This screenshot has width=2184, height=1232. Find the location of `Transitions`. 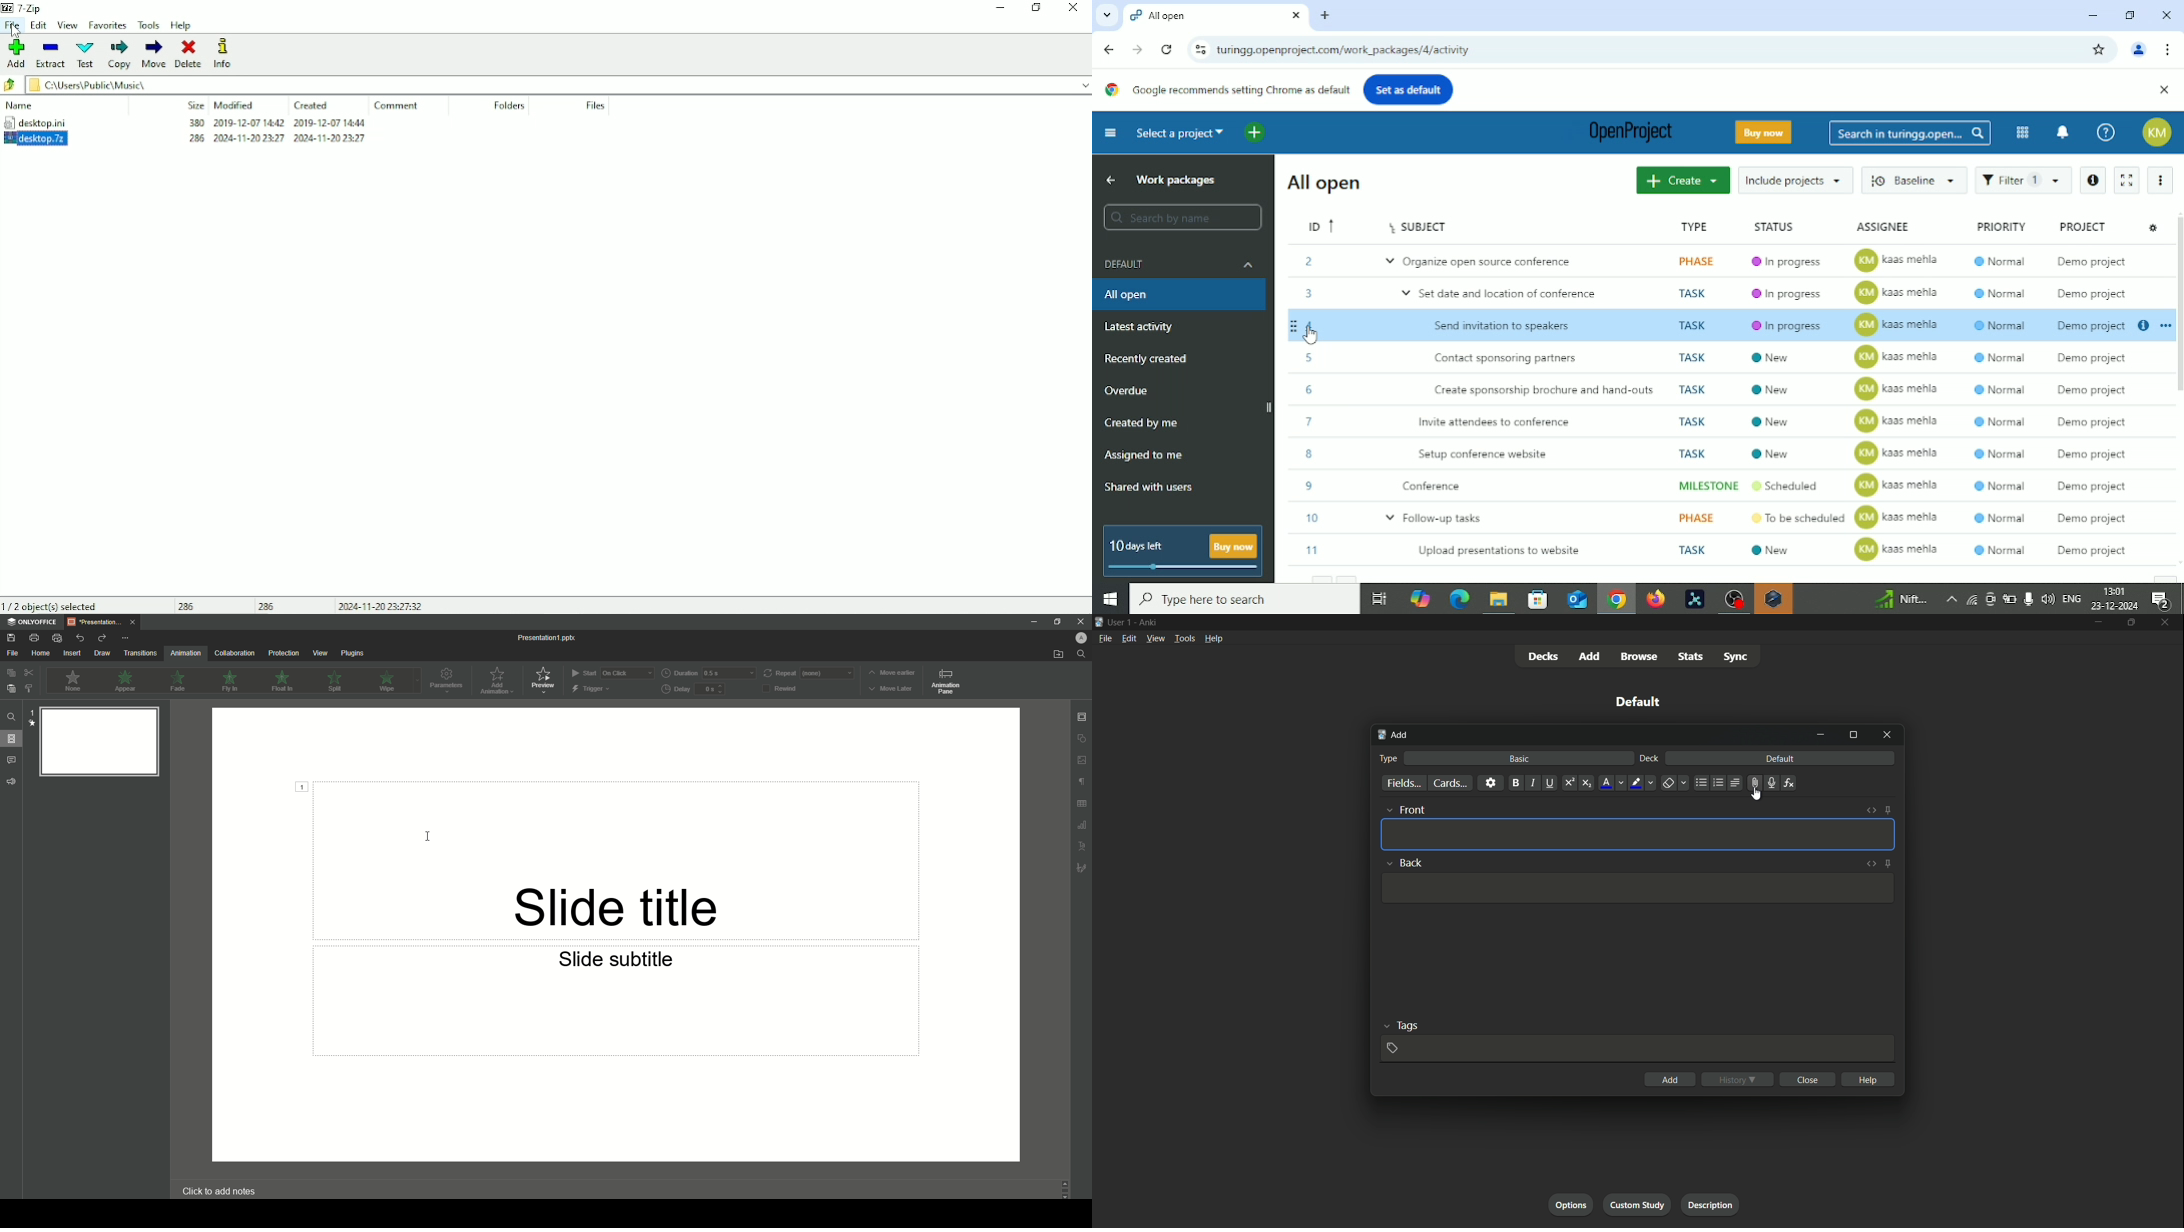

Transitions is located at coordinates (140, 653).